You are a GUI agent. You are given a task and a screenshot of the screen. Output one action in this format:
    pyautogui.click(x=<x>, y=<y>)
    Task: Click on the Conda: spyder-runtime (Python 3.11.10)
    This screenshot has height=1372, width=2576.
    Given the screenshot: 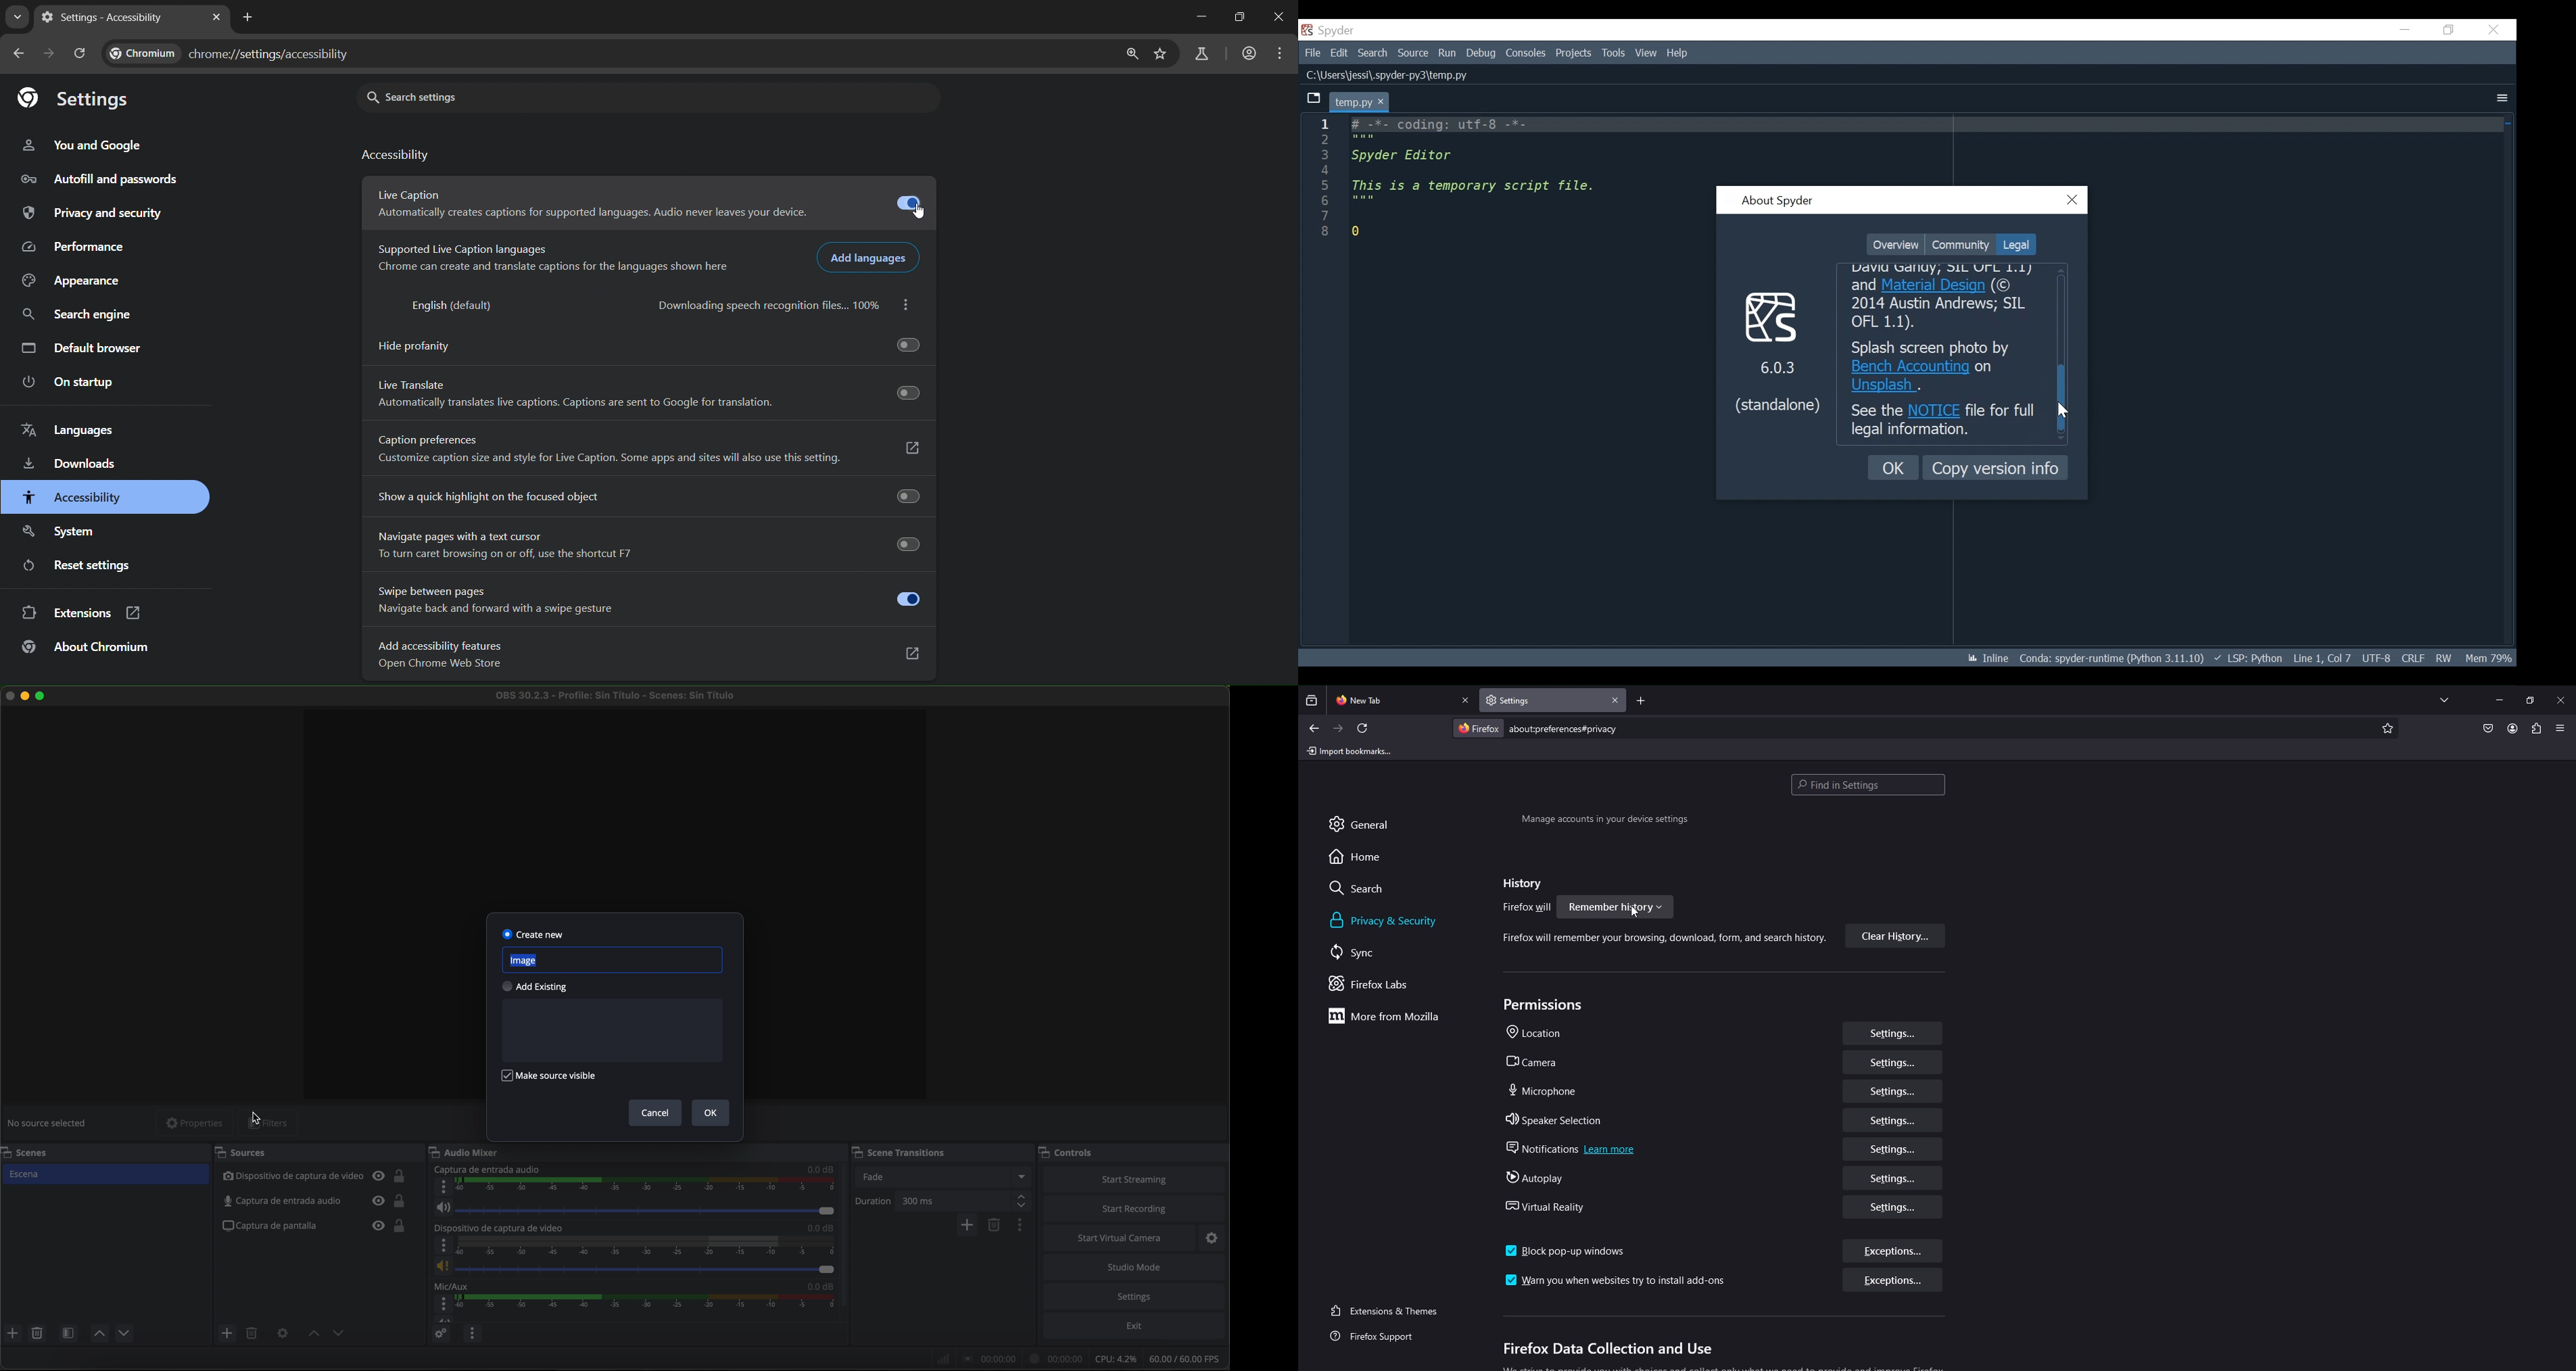 What is the action you would take?
    pyautogui.click(x=2113, y=661)
    